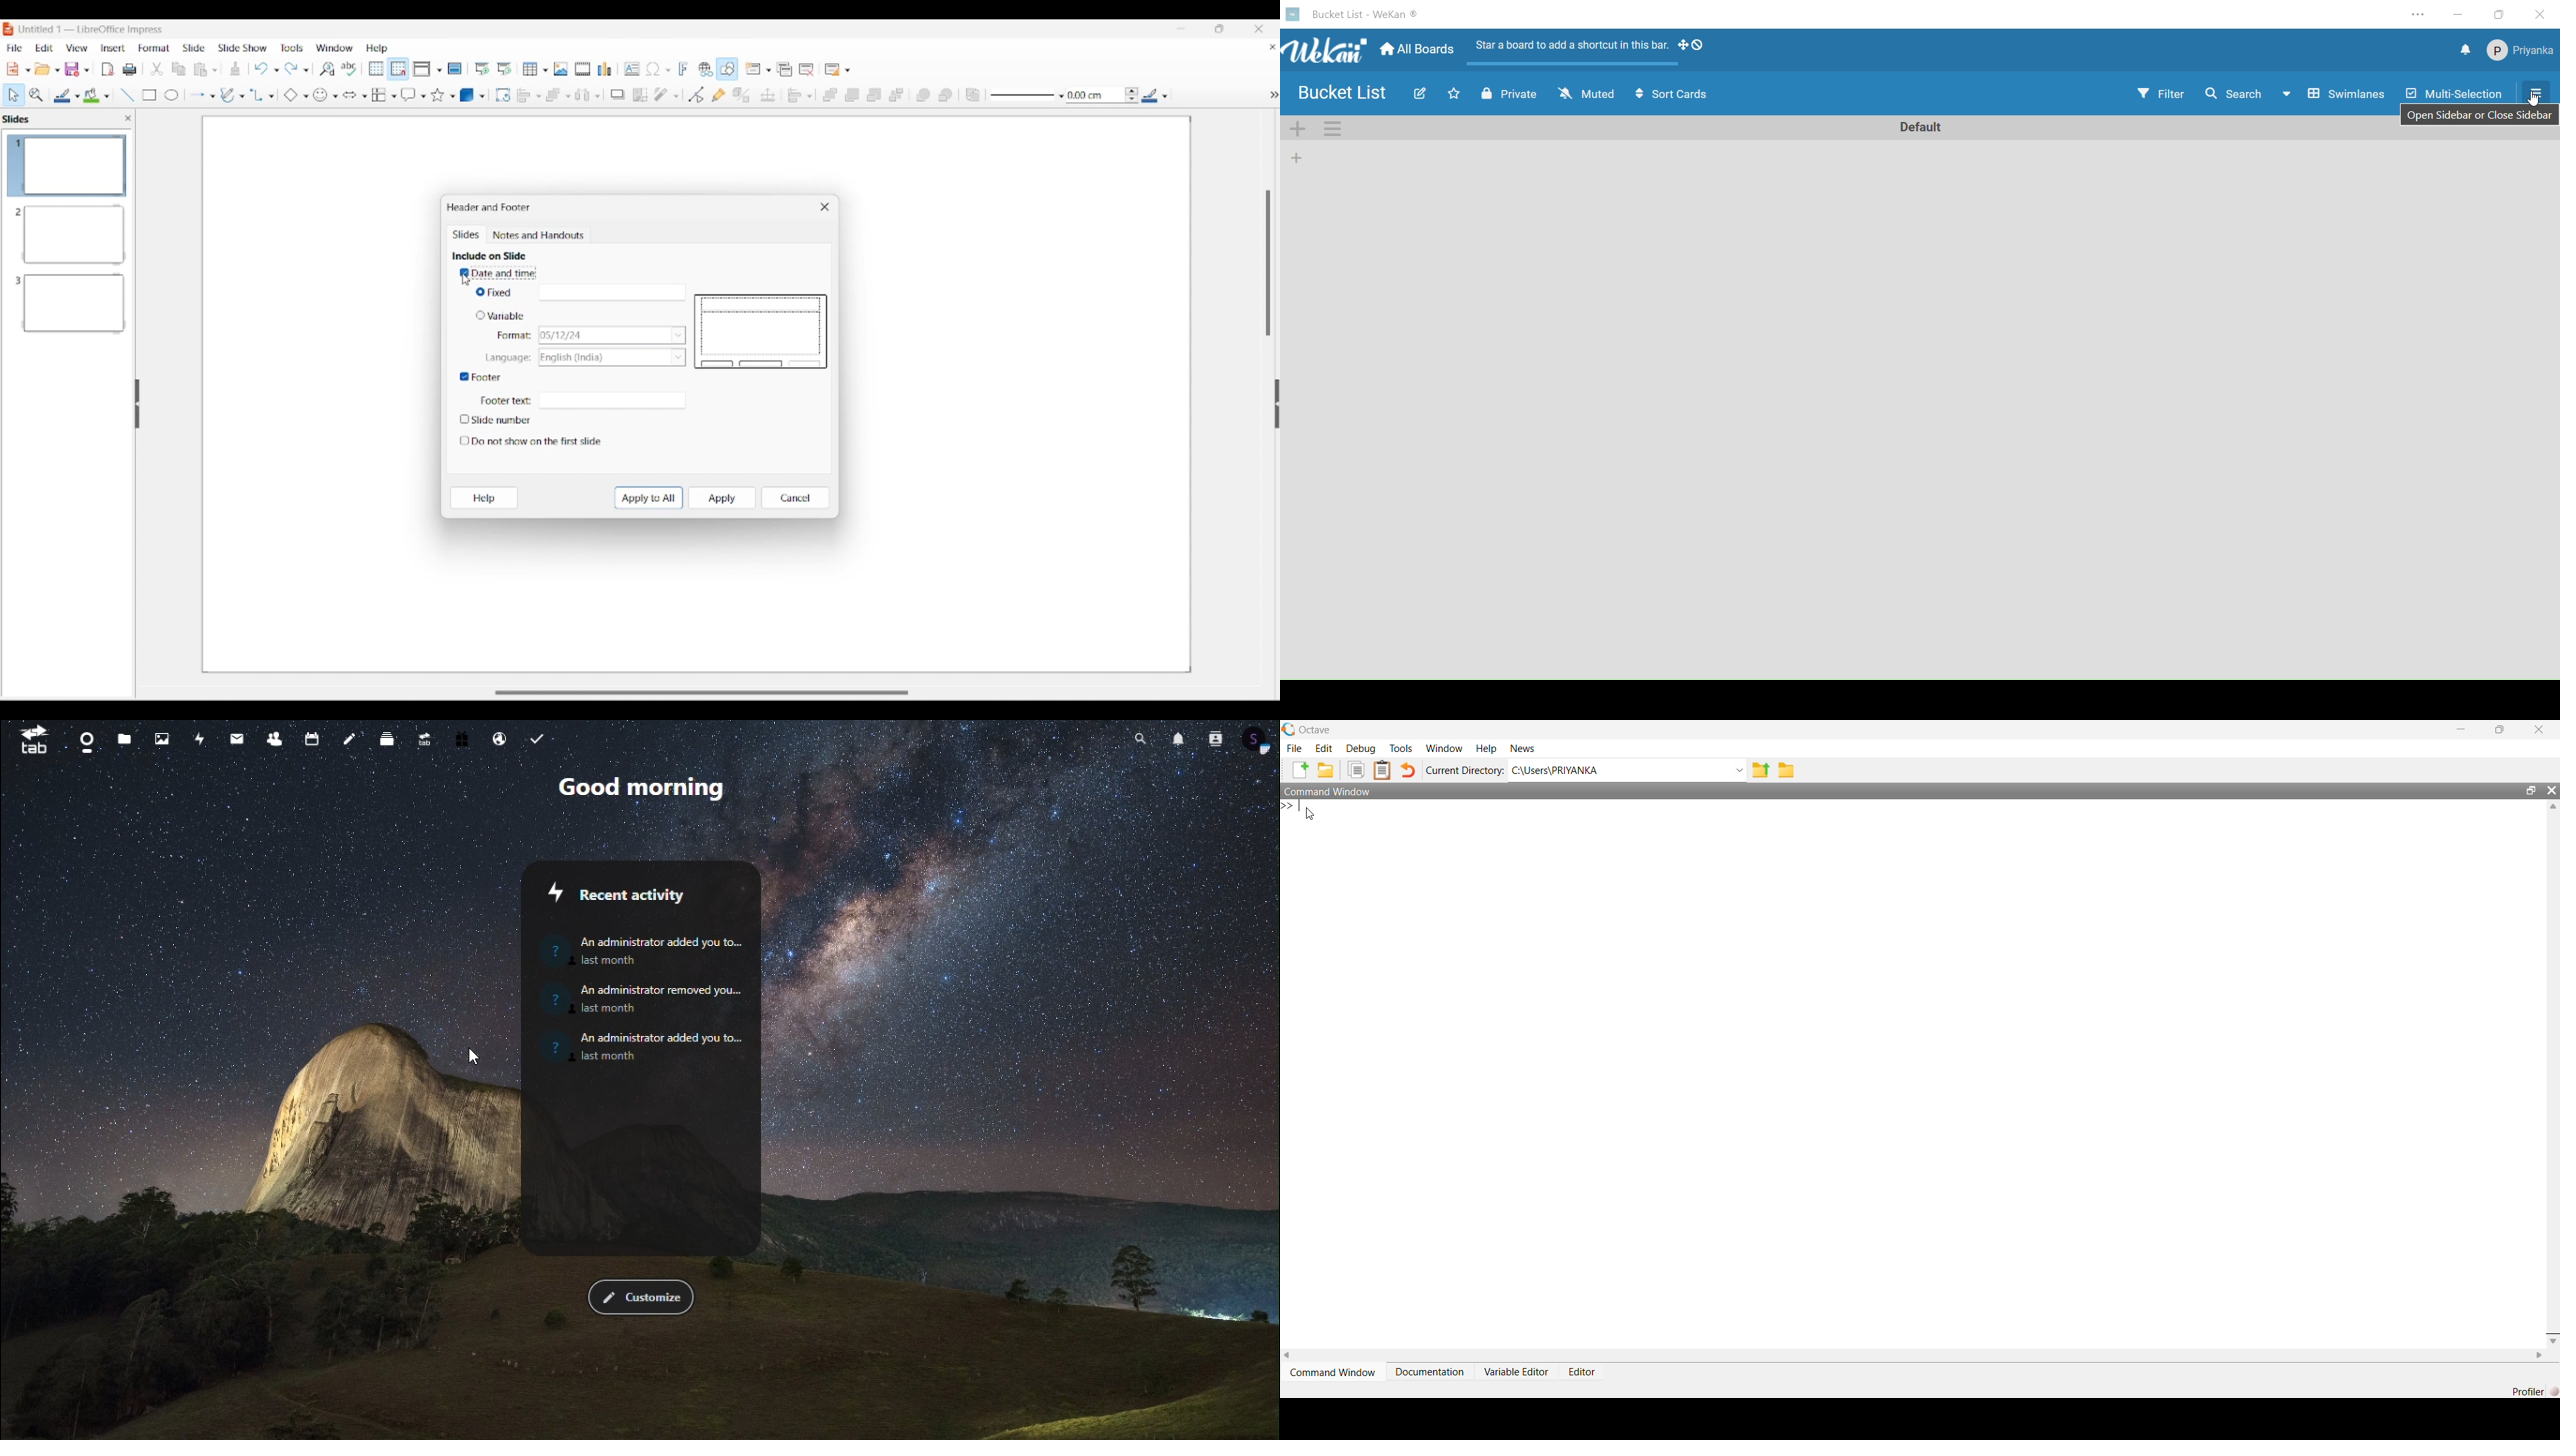  I want to click on clip board, so click(1382, 769).